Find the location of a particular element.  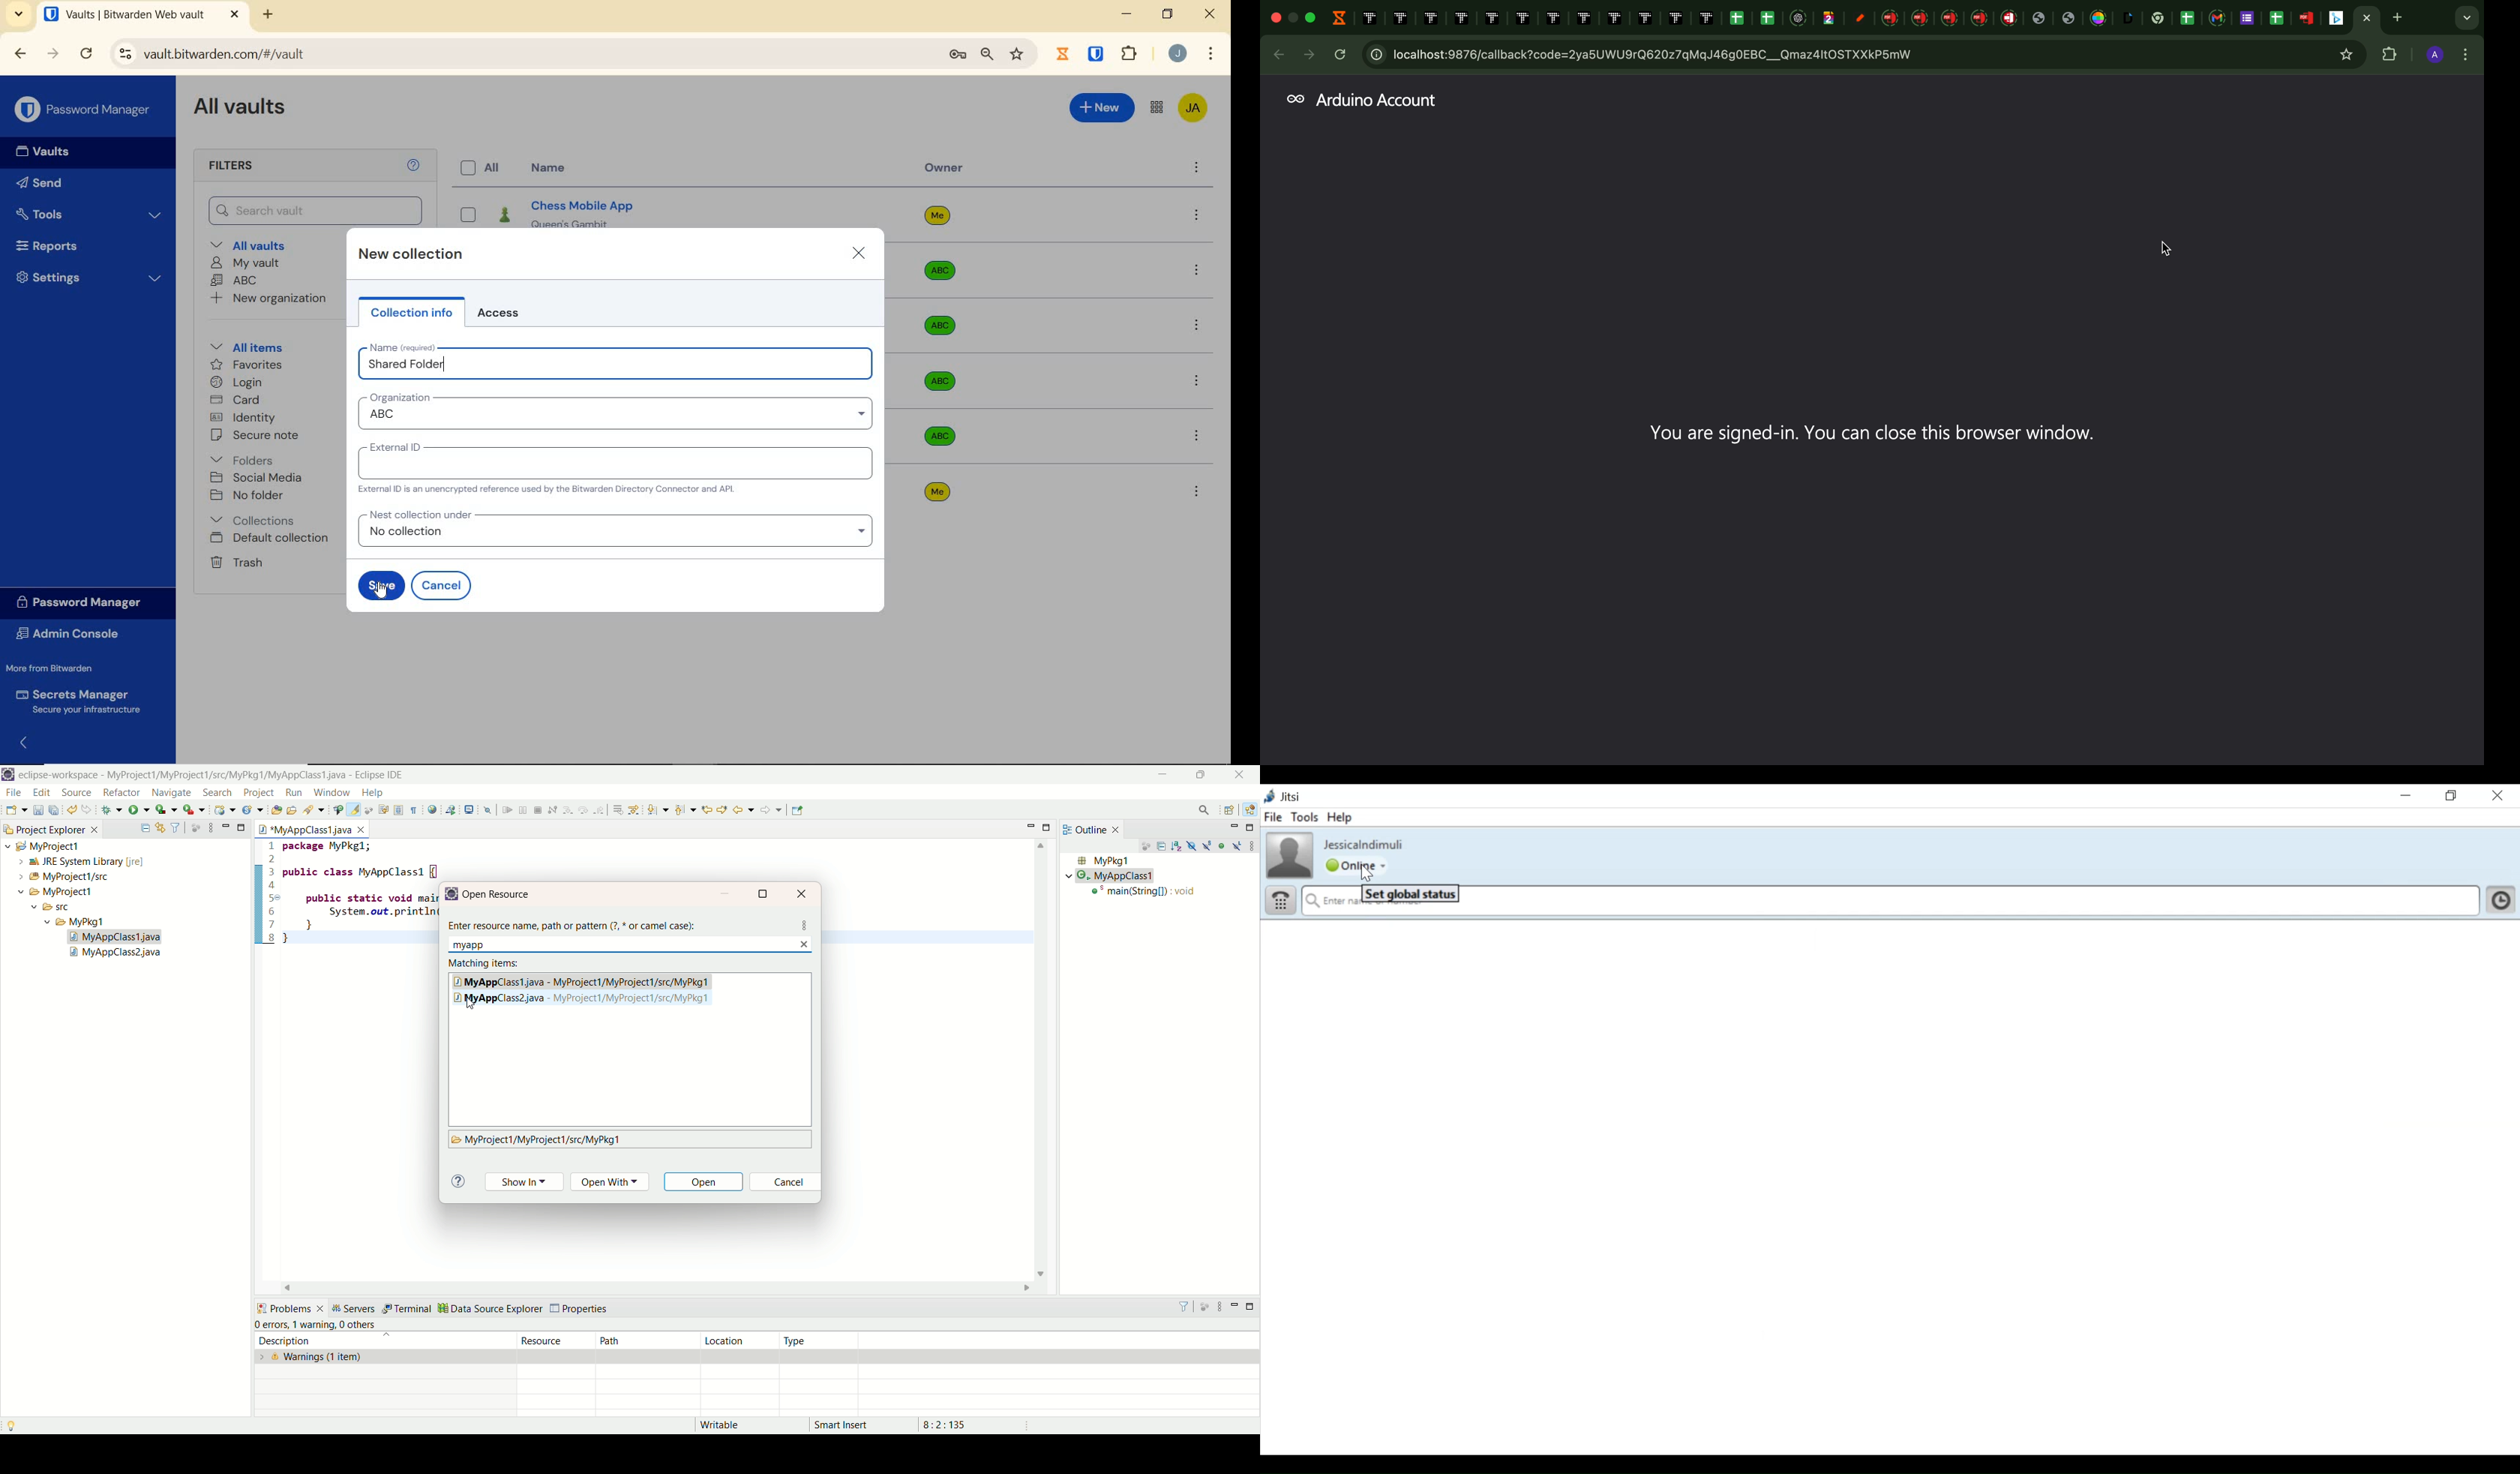

maximize is located at coordinates (1251, 827).